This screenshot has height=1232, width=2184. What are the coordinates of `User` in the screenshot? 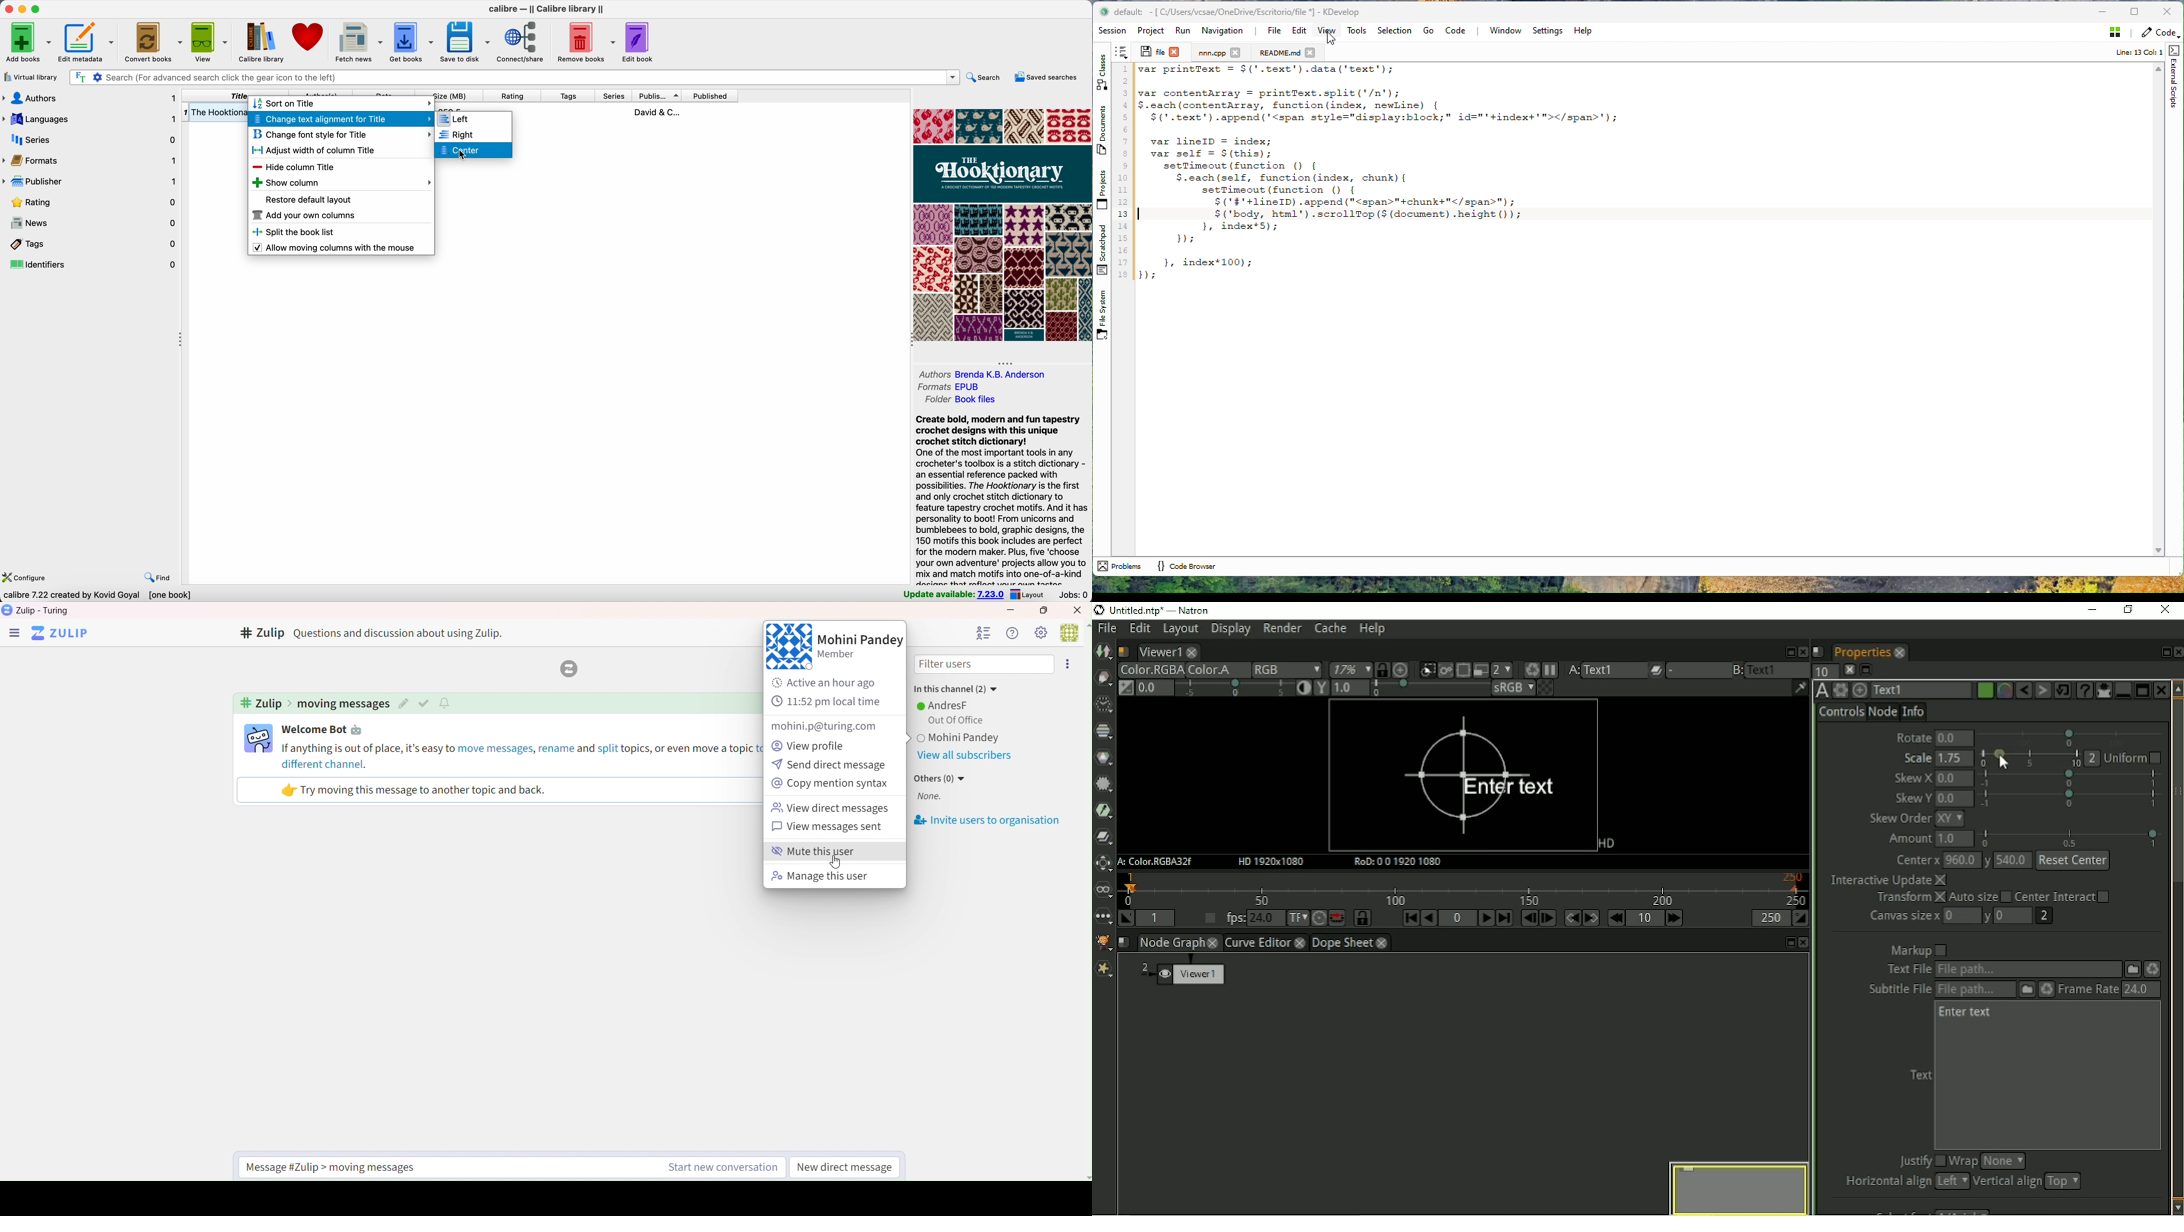 It's located at (1074, 632).